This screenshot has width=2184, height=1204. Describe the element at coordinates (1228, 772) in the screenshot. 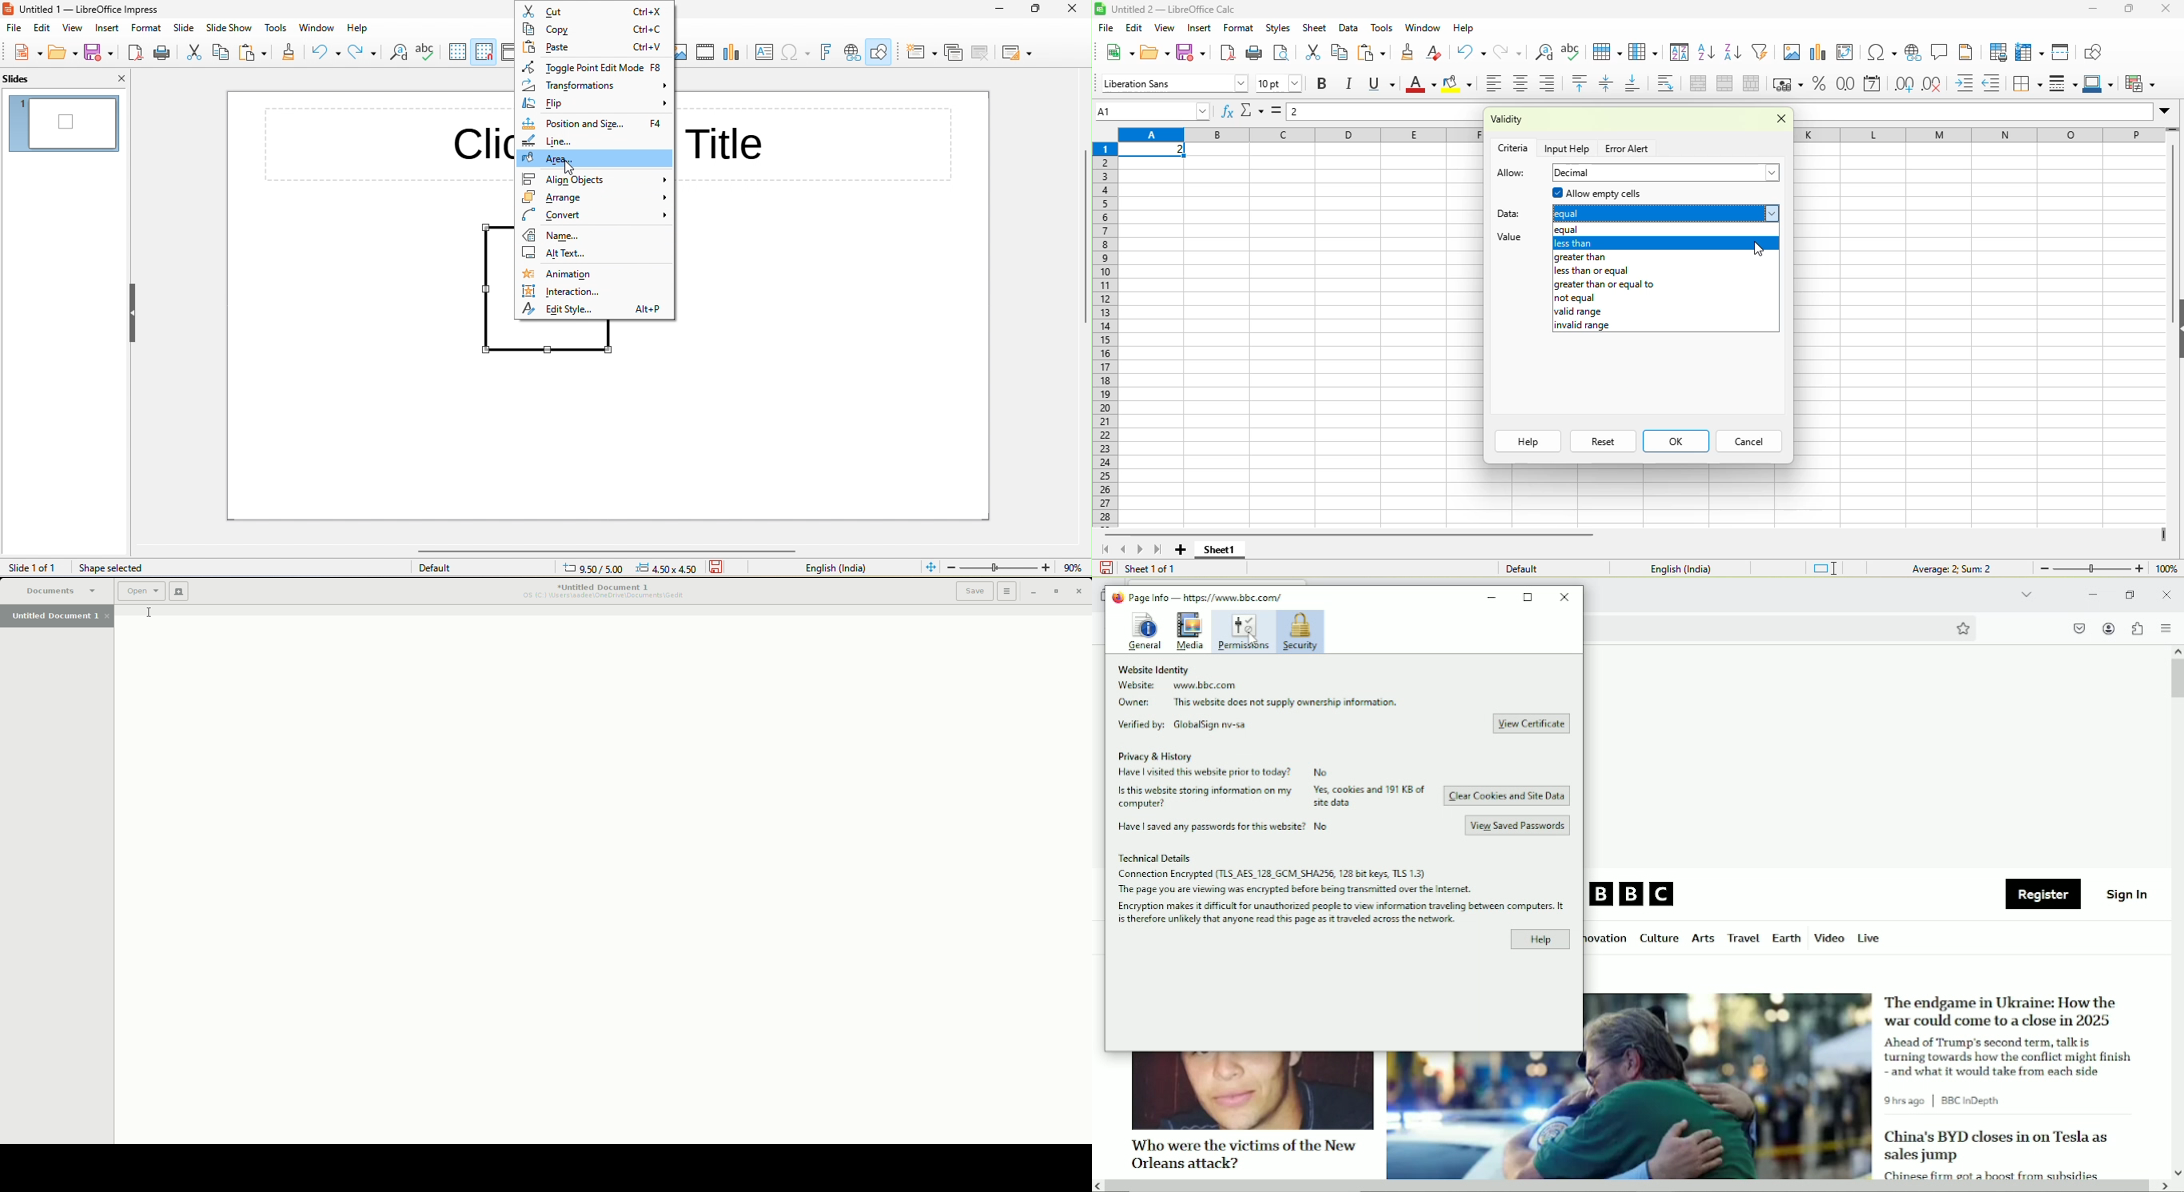

I see `Have i visited this website prior to today? No` at that location.